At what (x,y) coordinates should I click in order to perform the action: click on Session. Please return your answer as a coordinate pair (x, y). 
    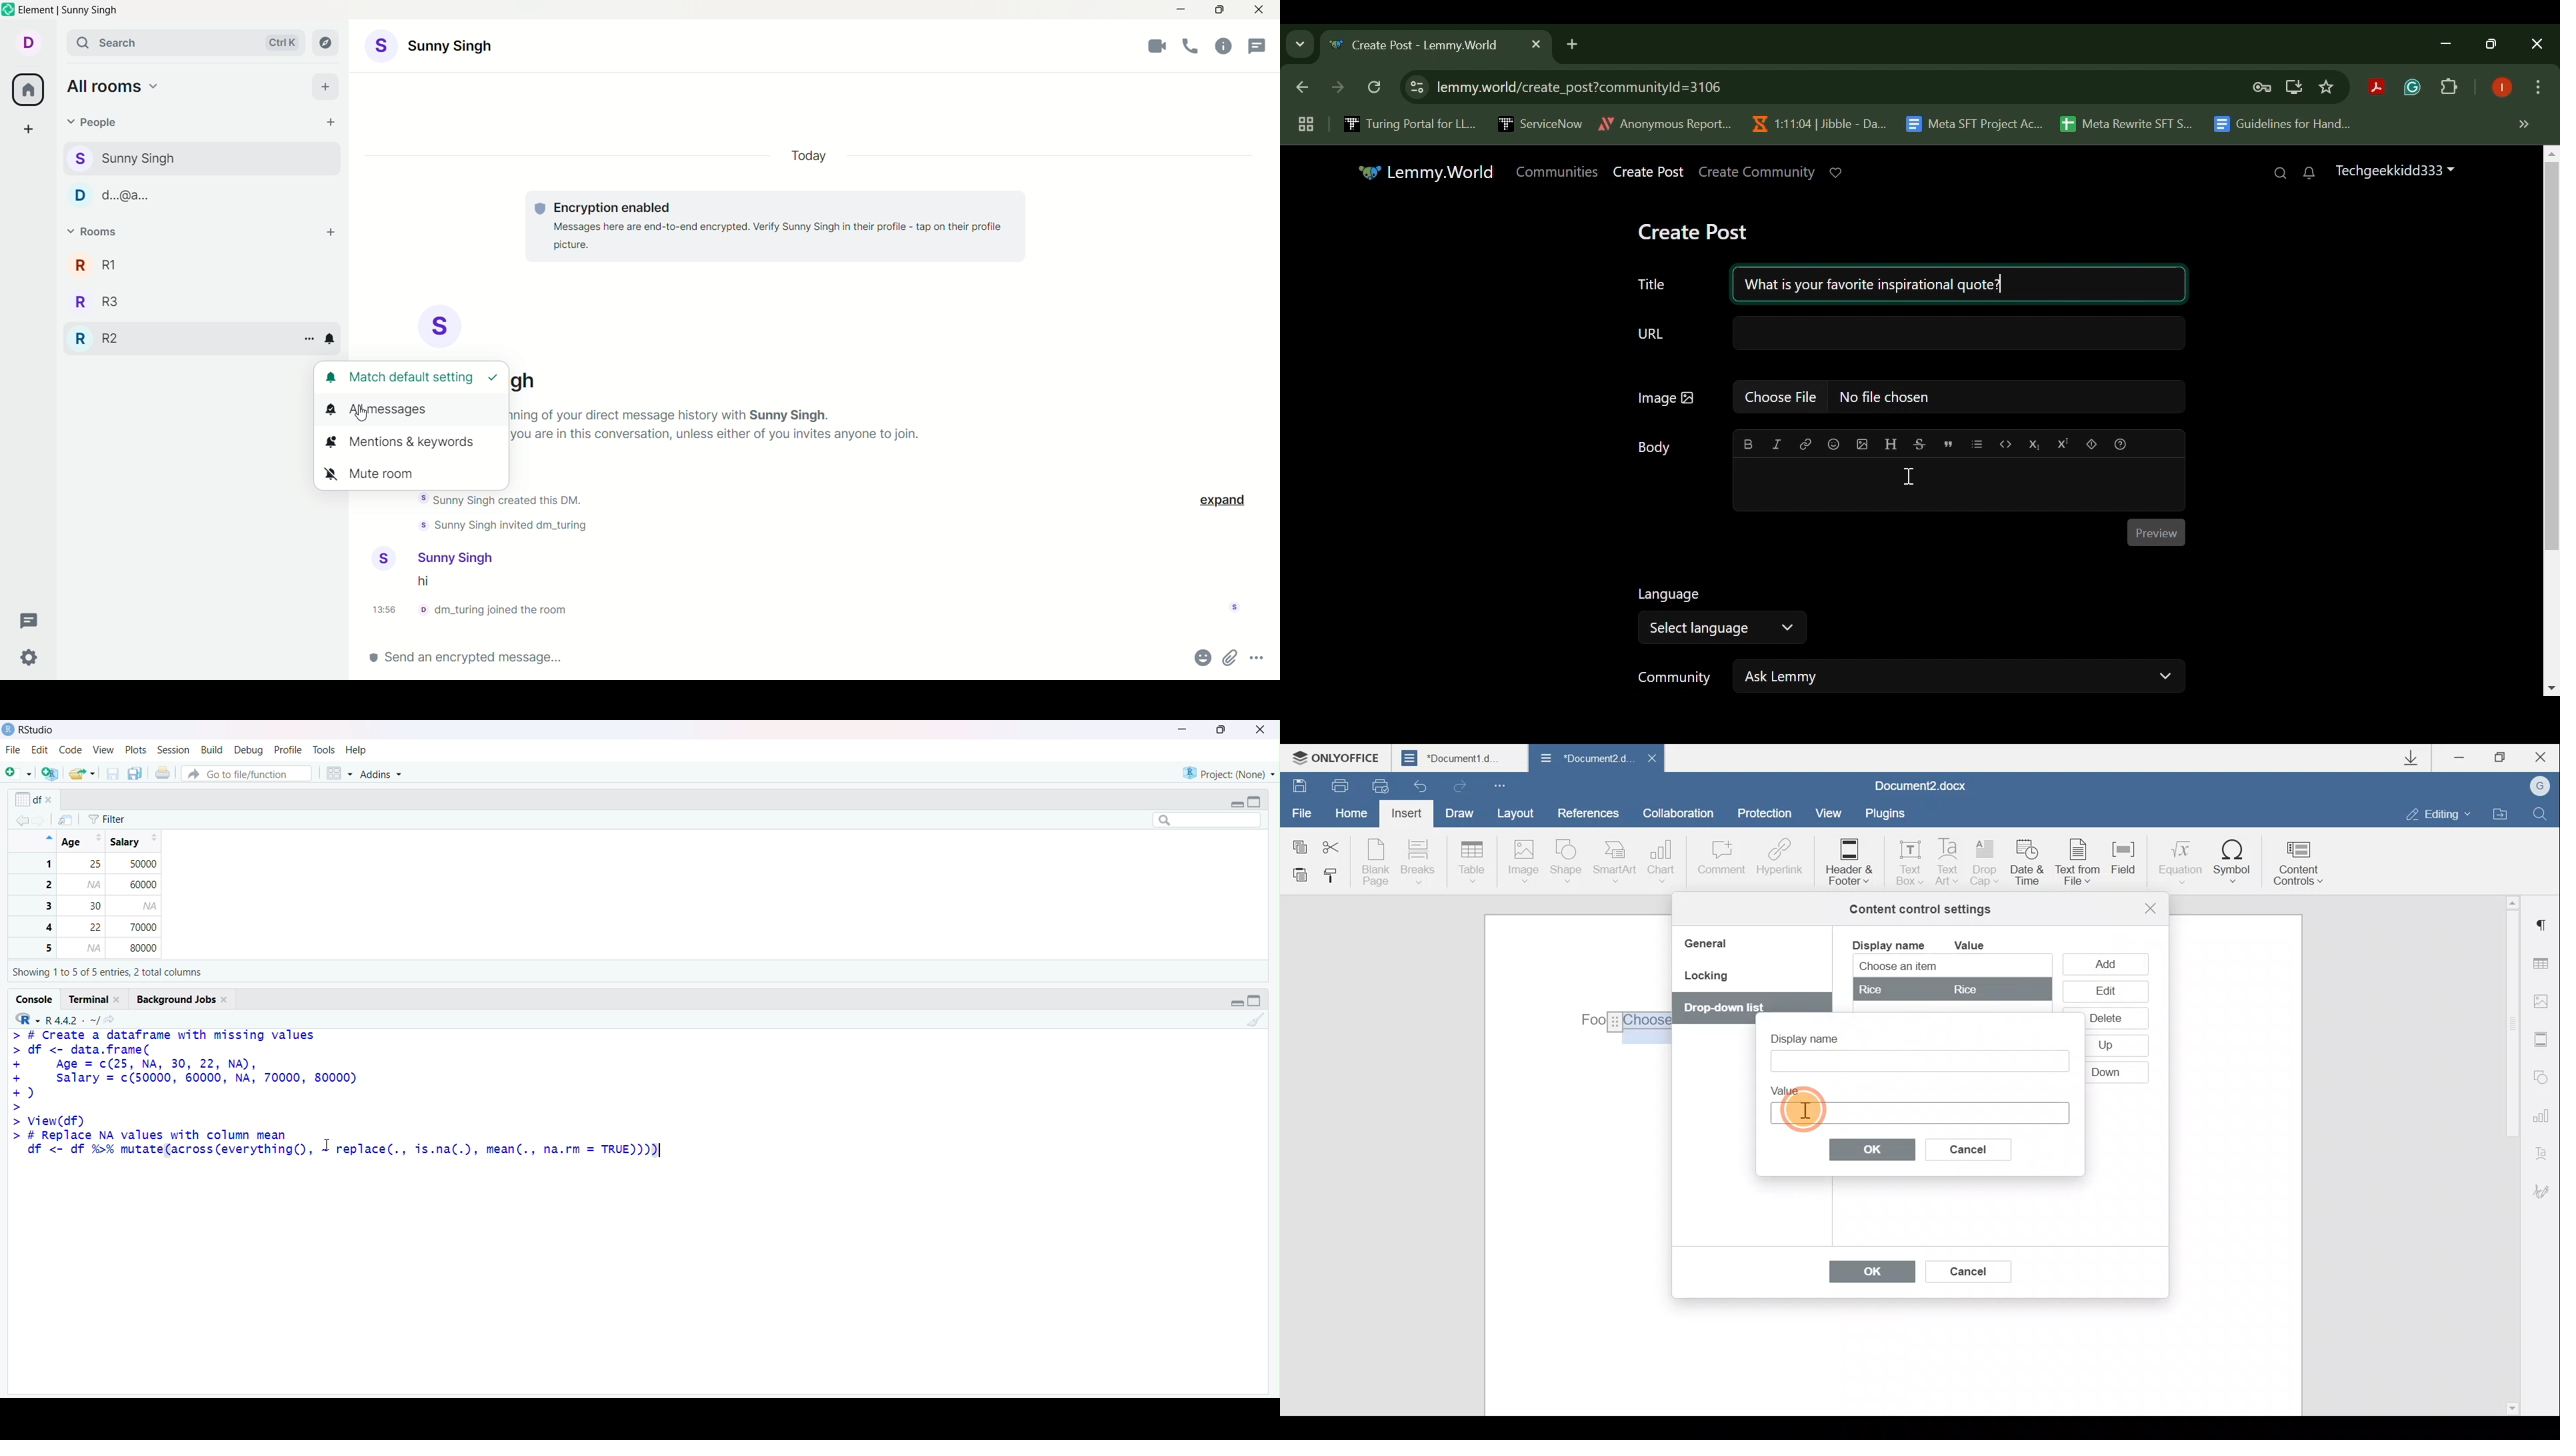
    Looking at the image, I should click on (172, 749).